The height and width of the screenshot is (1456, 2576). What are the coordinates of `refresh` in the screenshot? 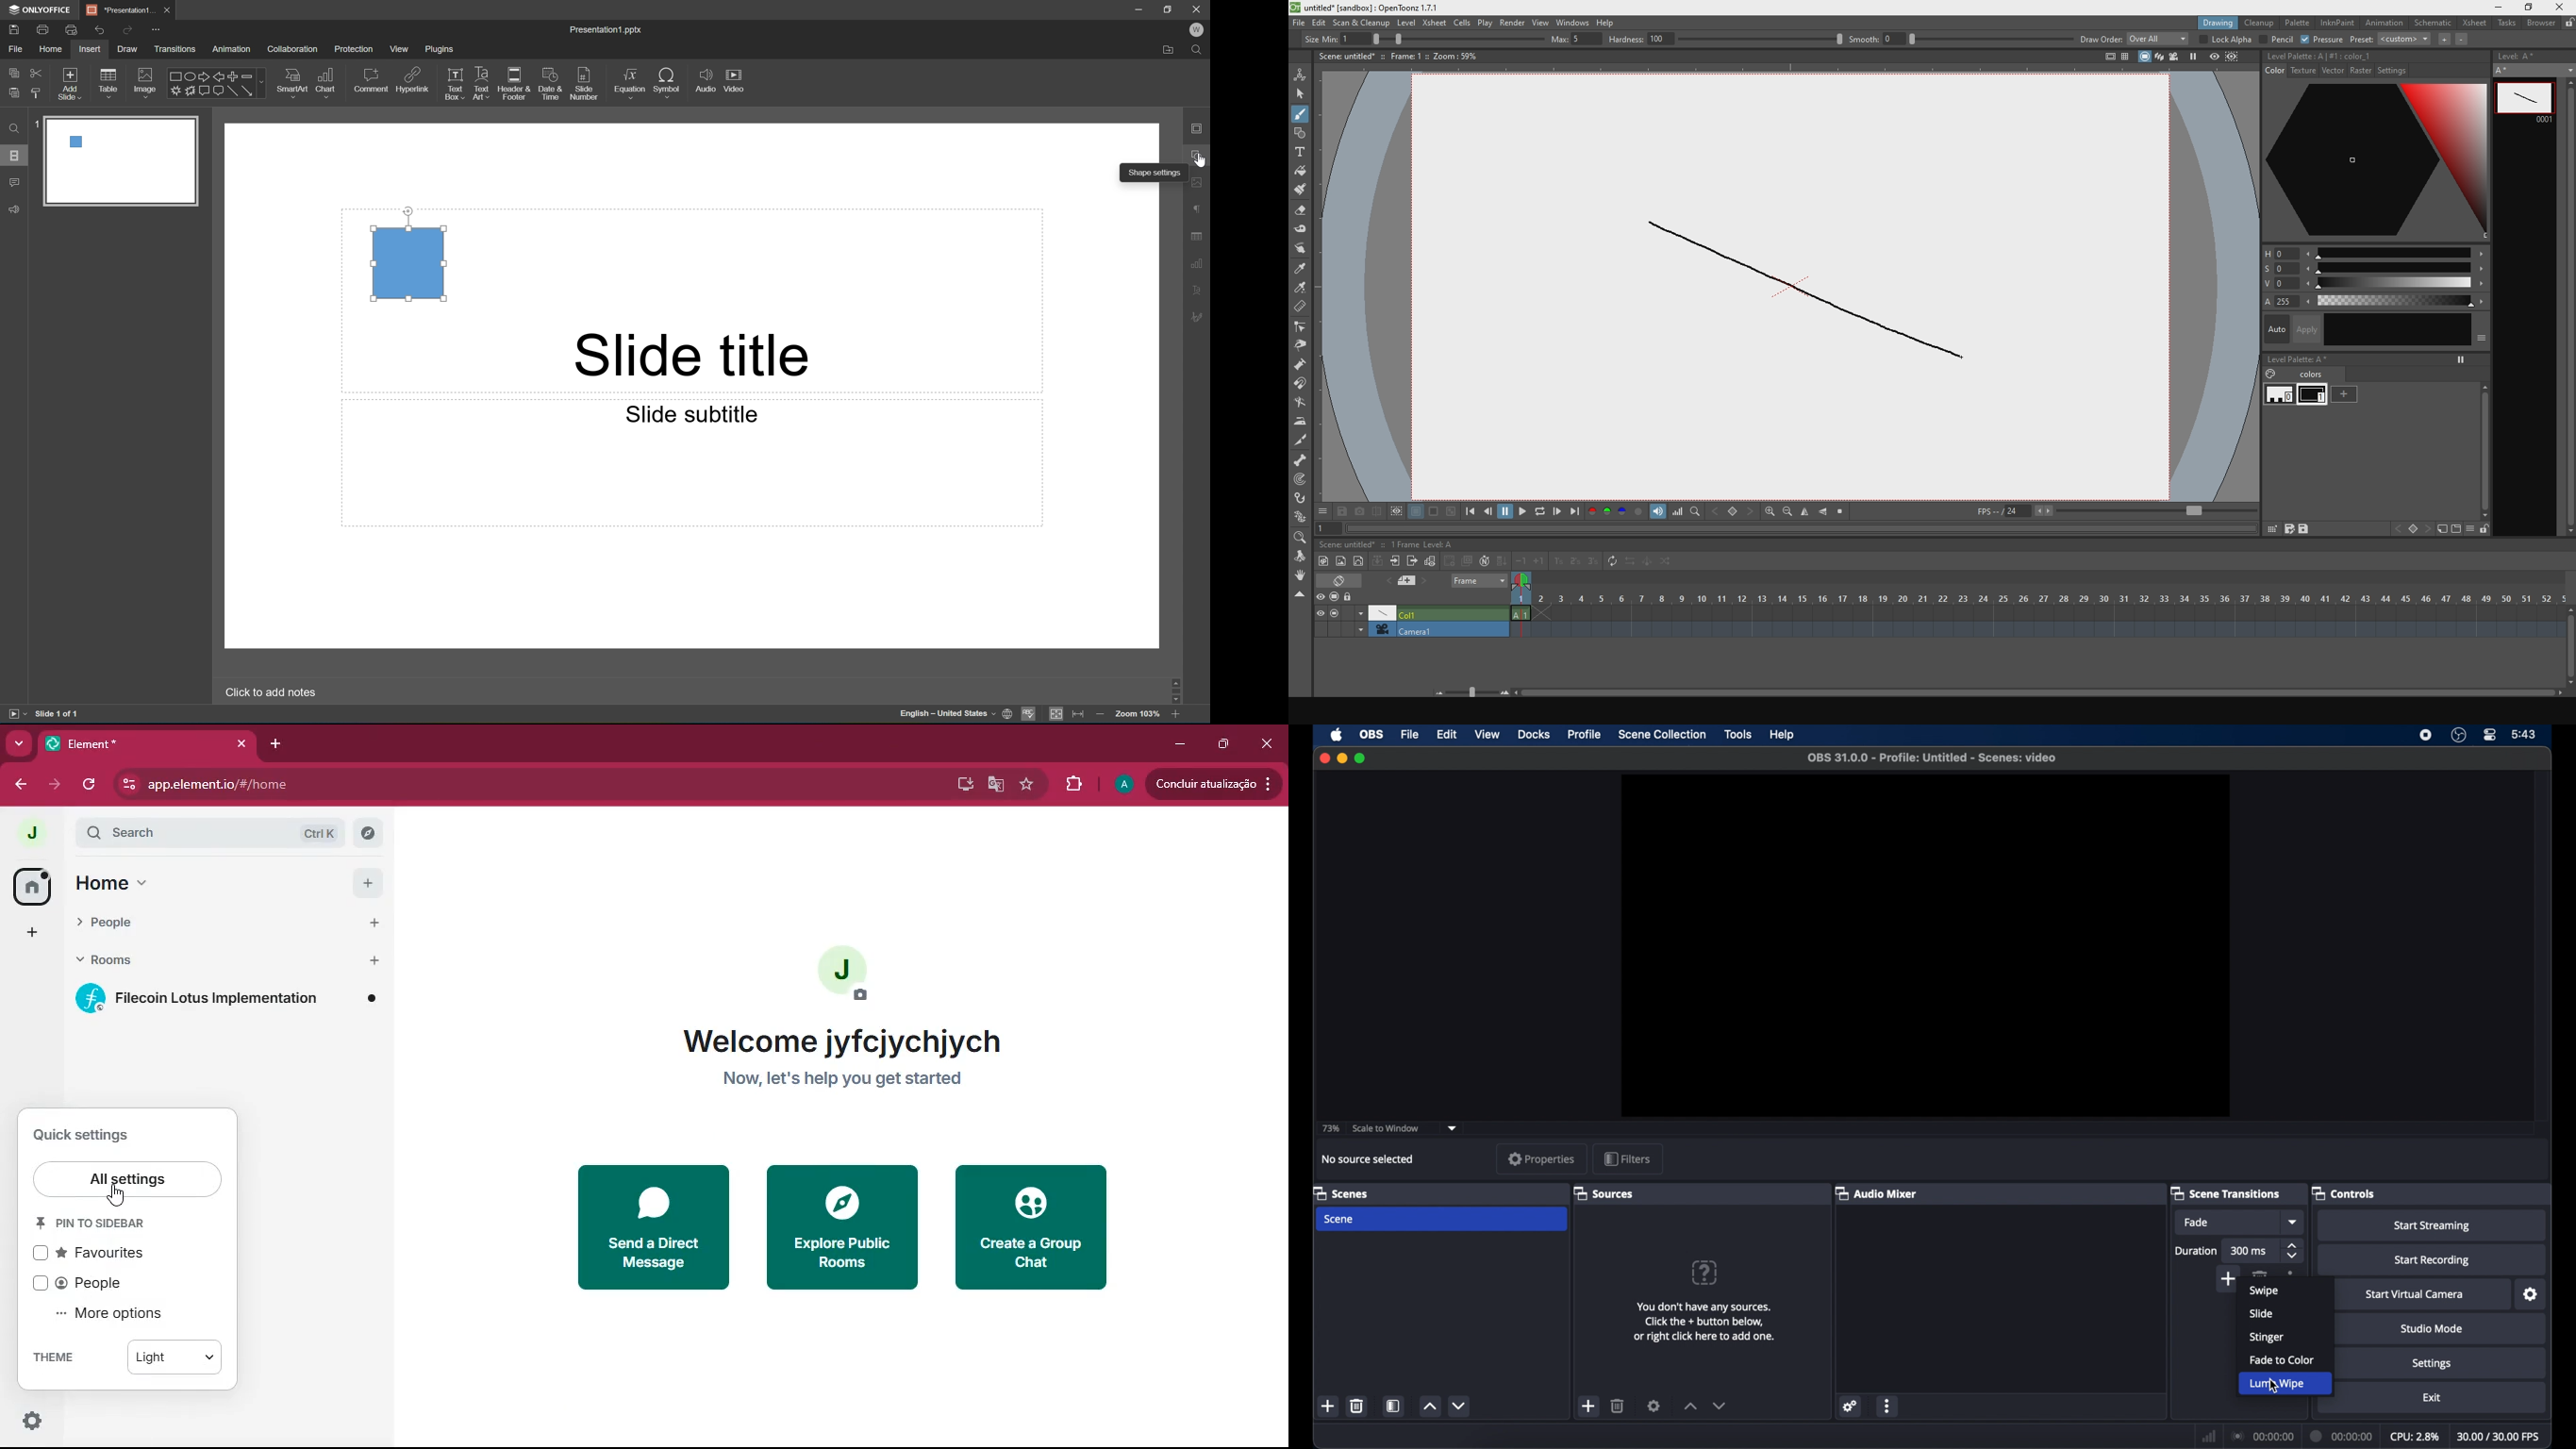 It's located at (91, 787).